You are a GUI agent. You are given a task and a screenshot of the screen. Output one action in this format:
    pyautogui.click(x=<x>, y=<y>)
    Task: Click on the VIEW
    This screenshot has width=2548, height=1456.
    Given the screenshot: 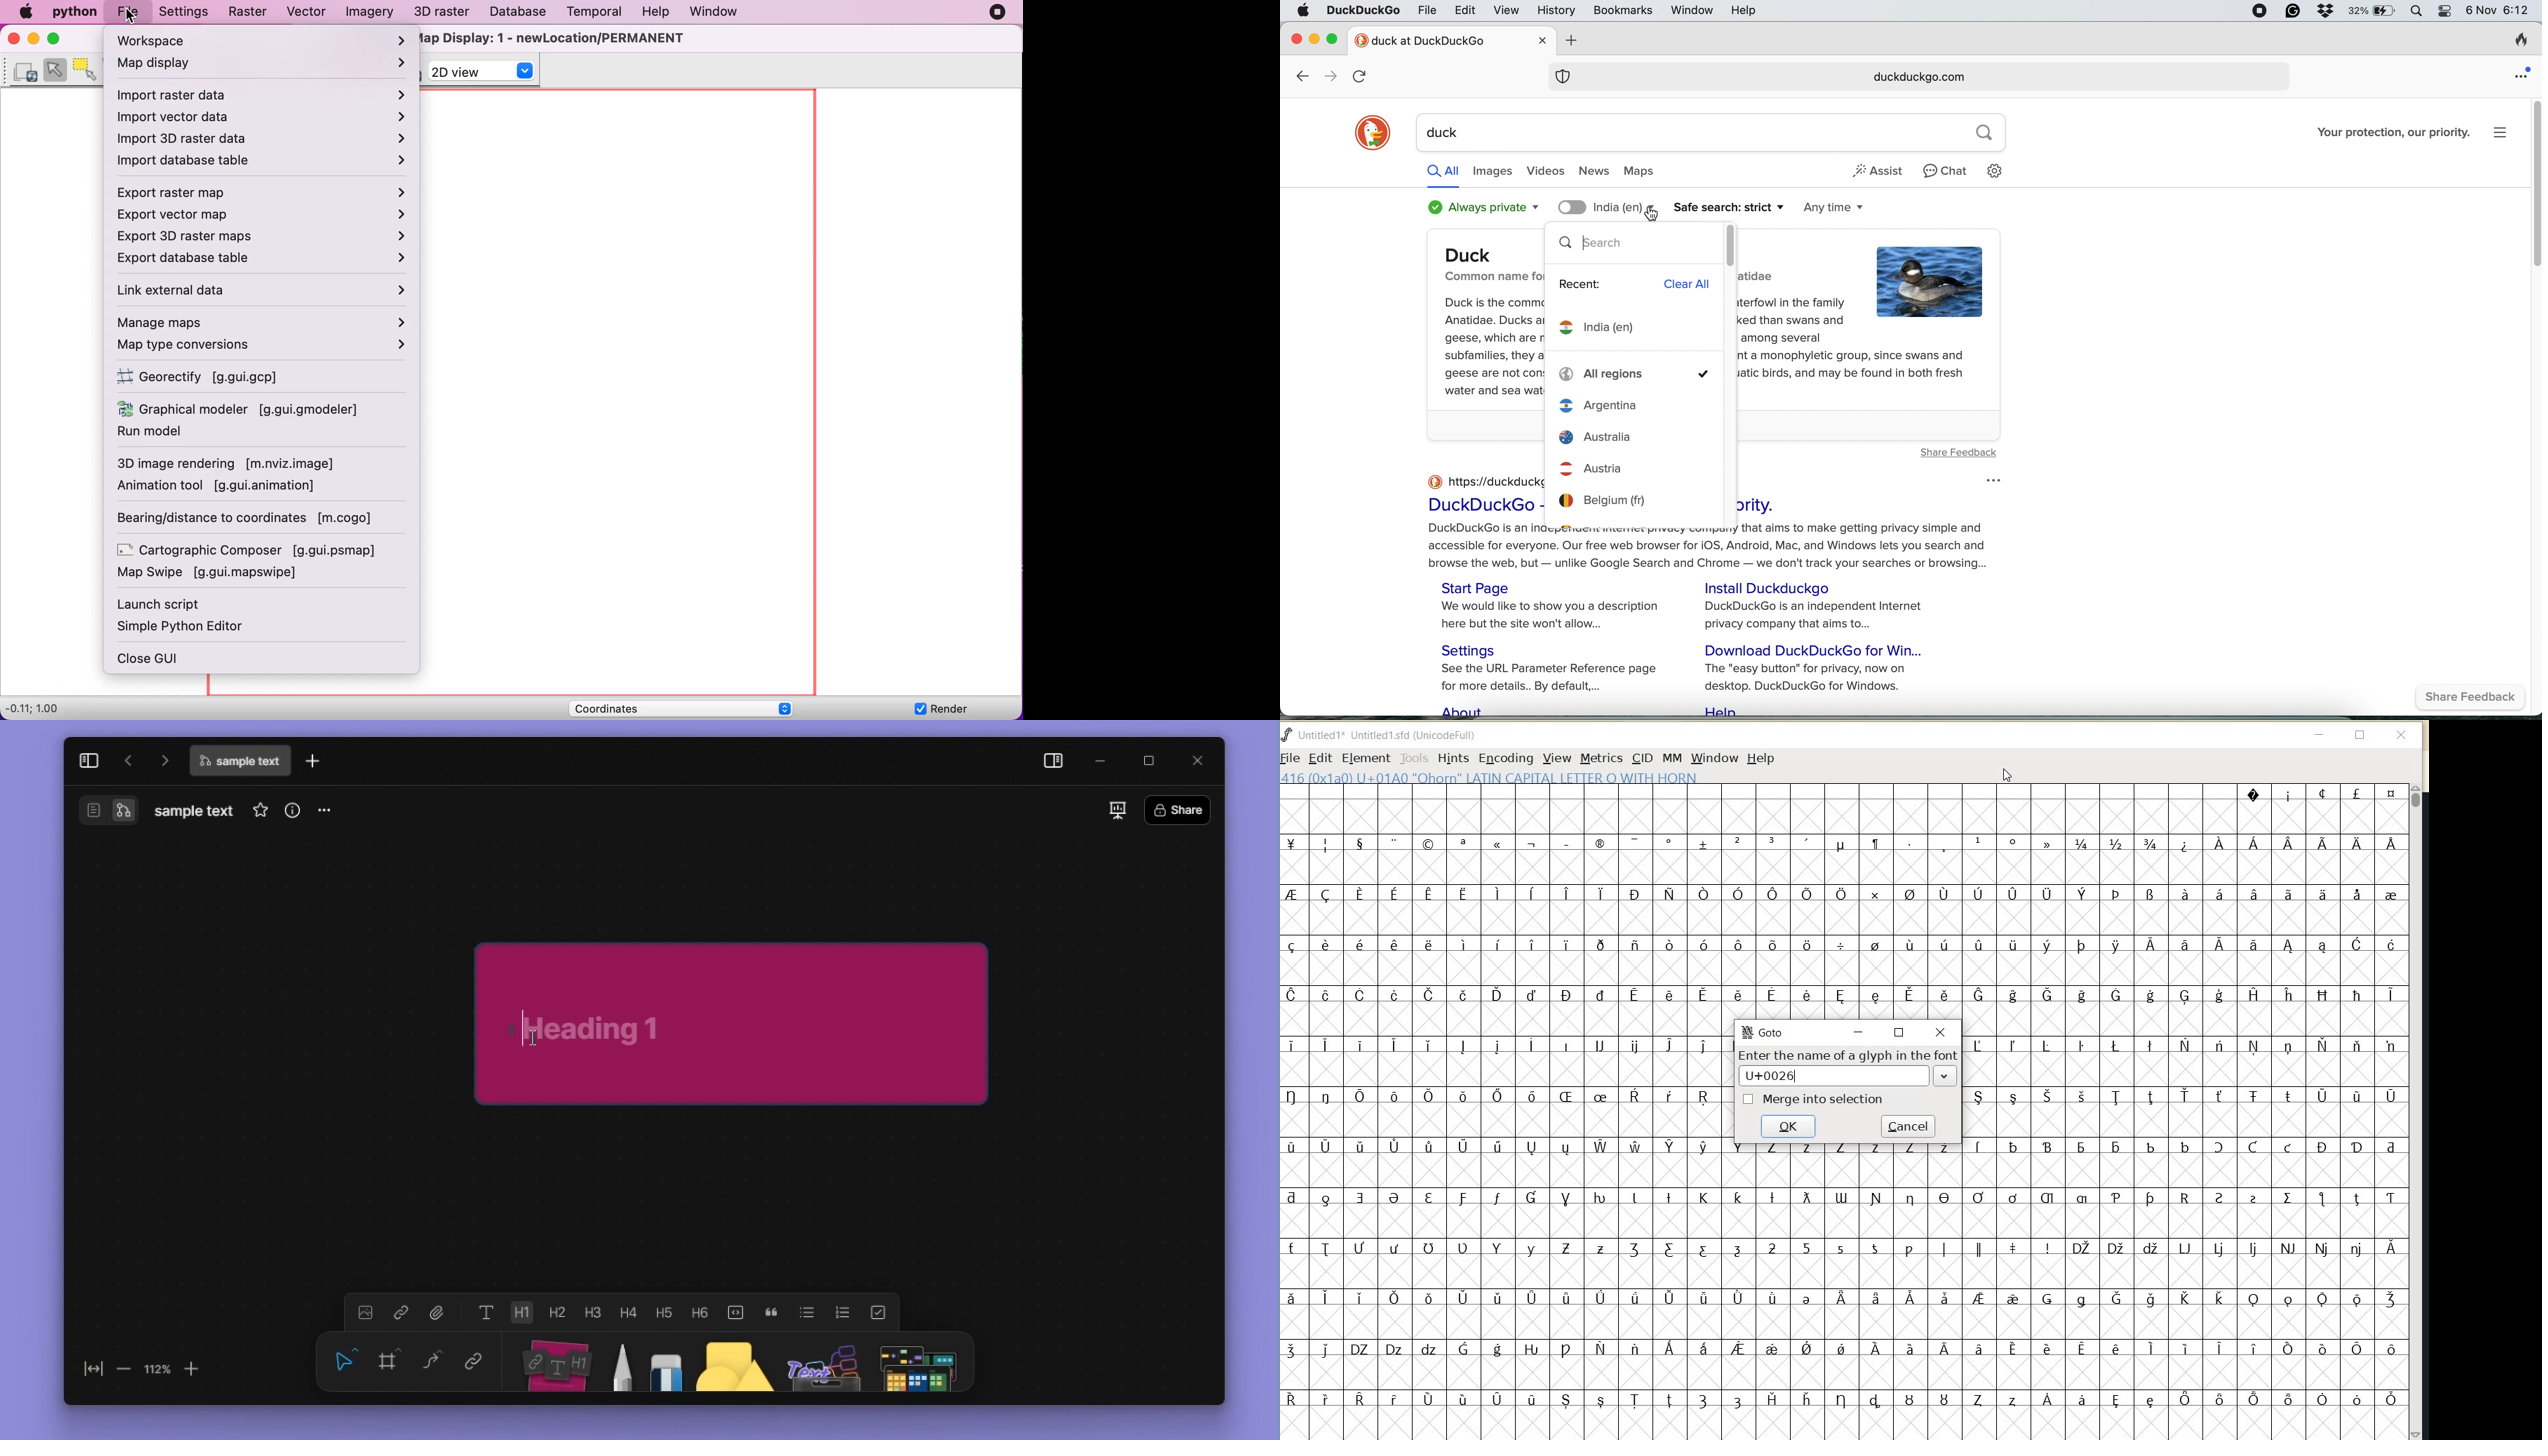 What is the action you would take?
    pyautogui.click(x=1558, y=758)
    